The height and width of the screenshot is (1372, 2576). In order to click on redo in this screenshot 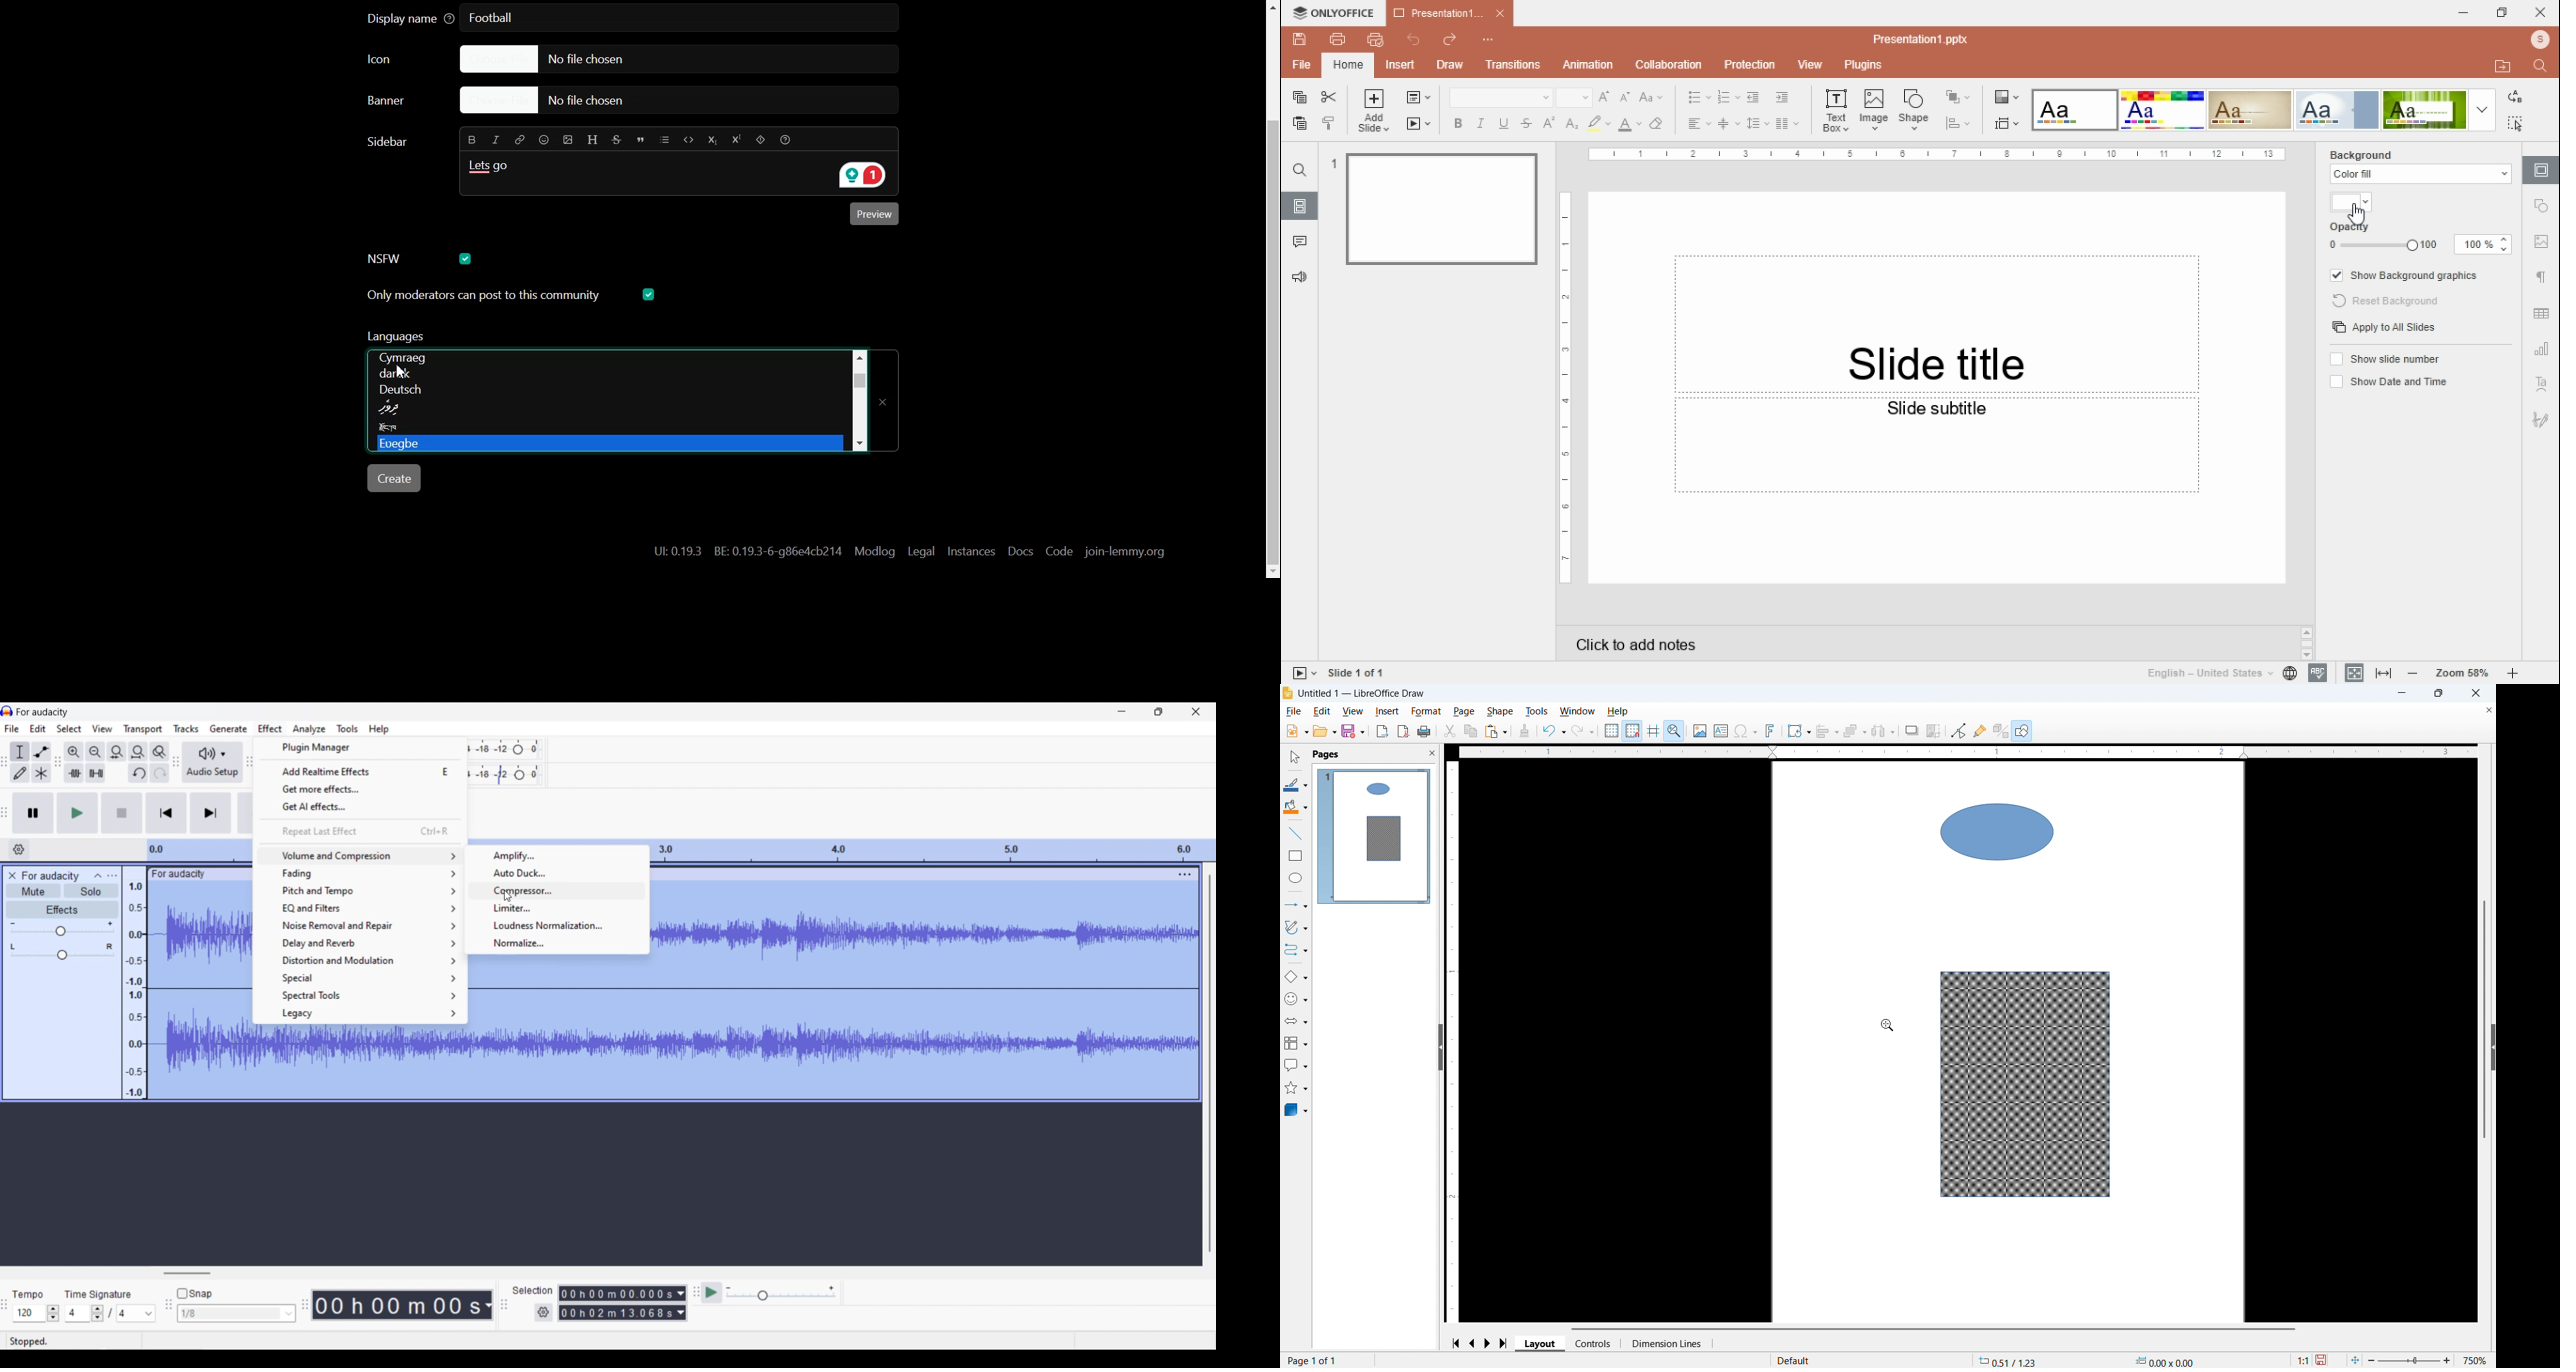, I will do `click(1449, 40)`.